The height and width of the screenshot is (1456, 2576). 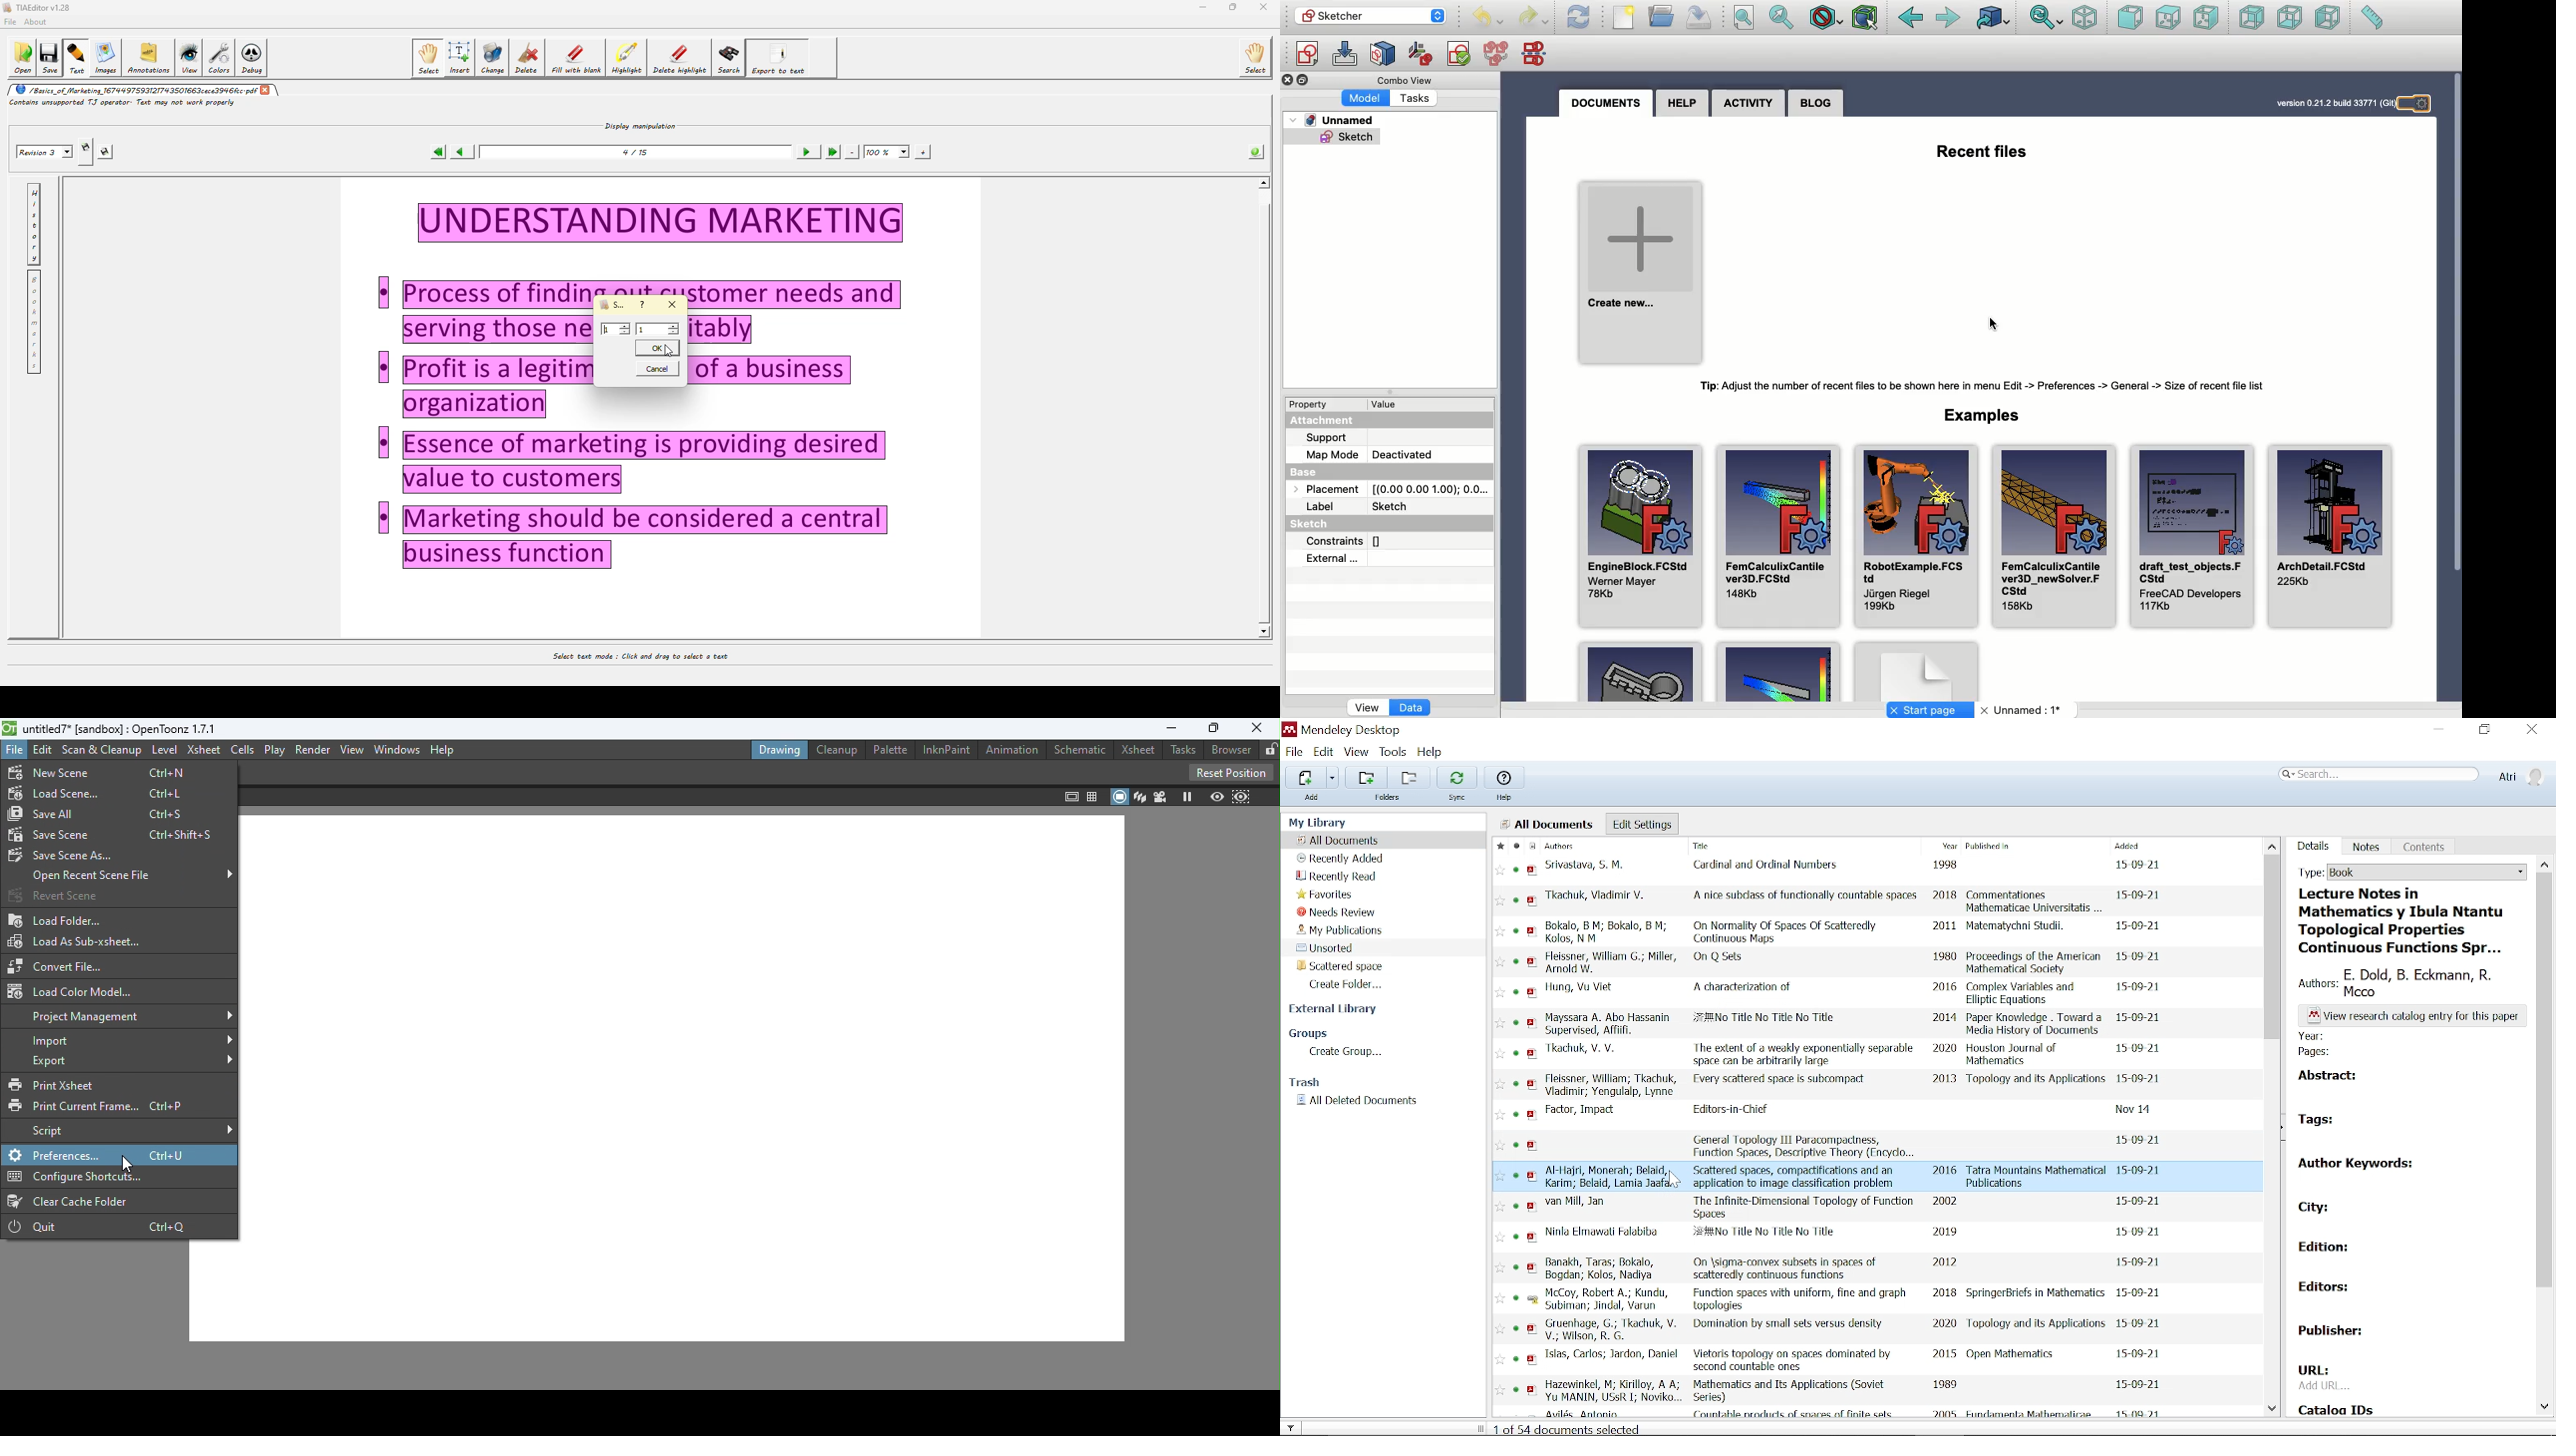 I want to click on Example 2, so click(x=1777, y=674).